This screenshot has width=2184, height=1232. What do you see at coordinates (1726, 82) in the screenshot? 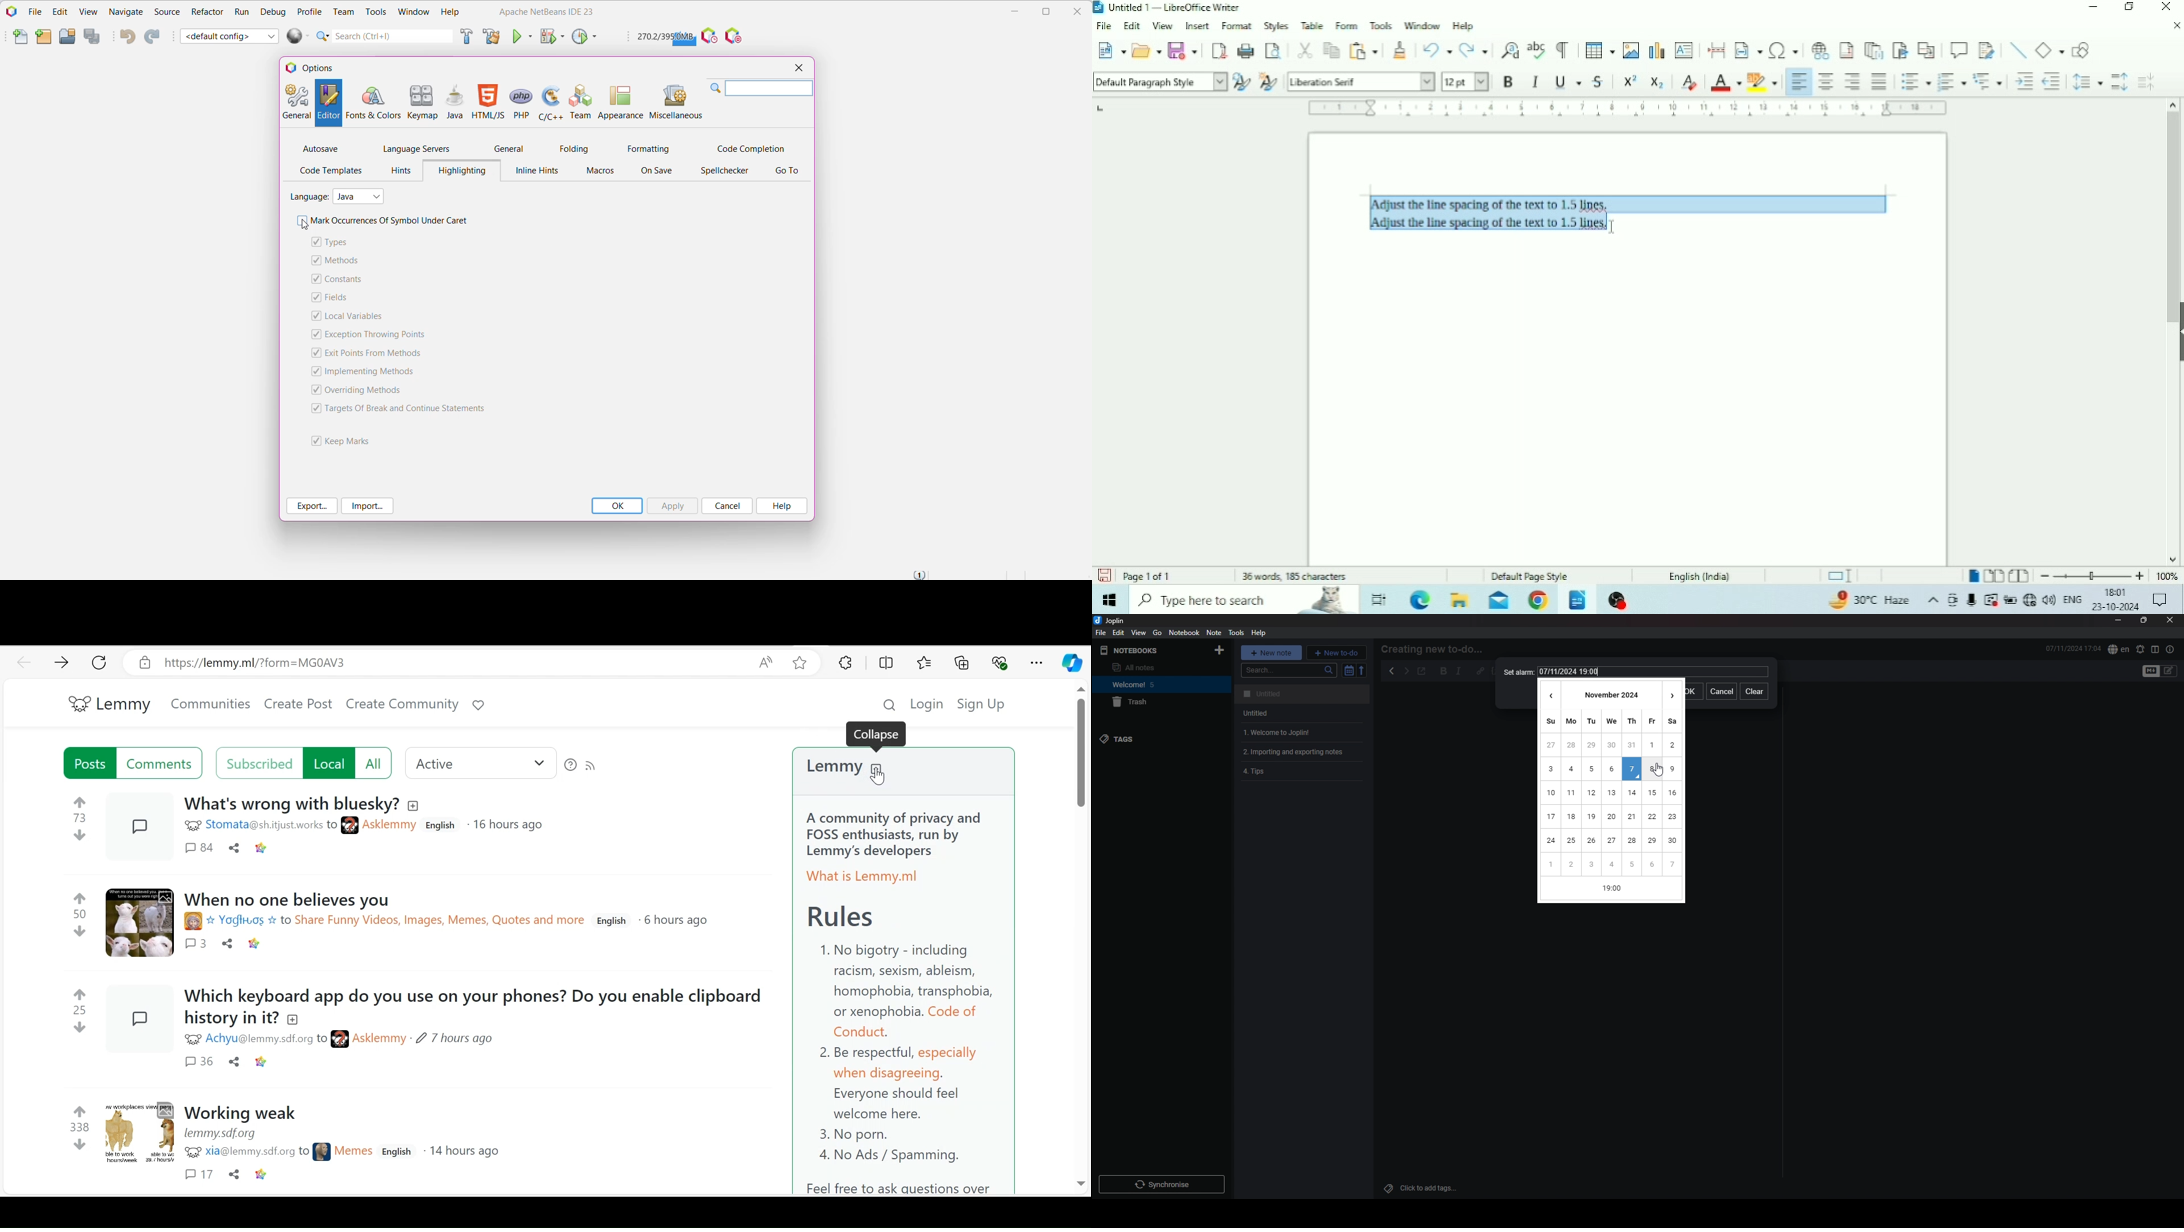
I see `Font Color` at bounding box center [1726, 82].